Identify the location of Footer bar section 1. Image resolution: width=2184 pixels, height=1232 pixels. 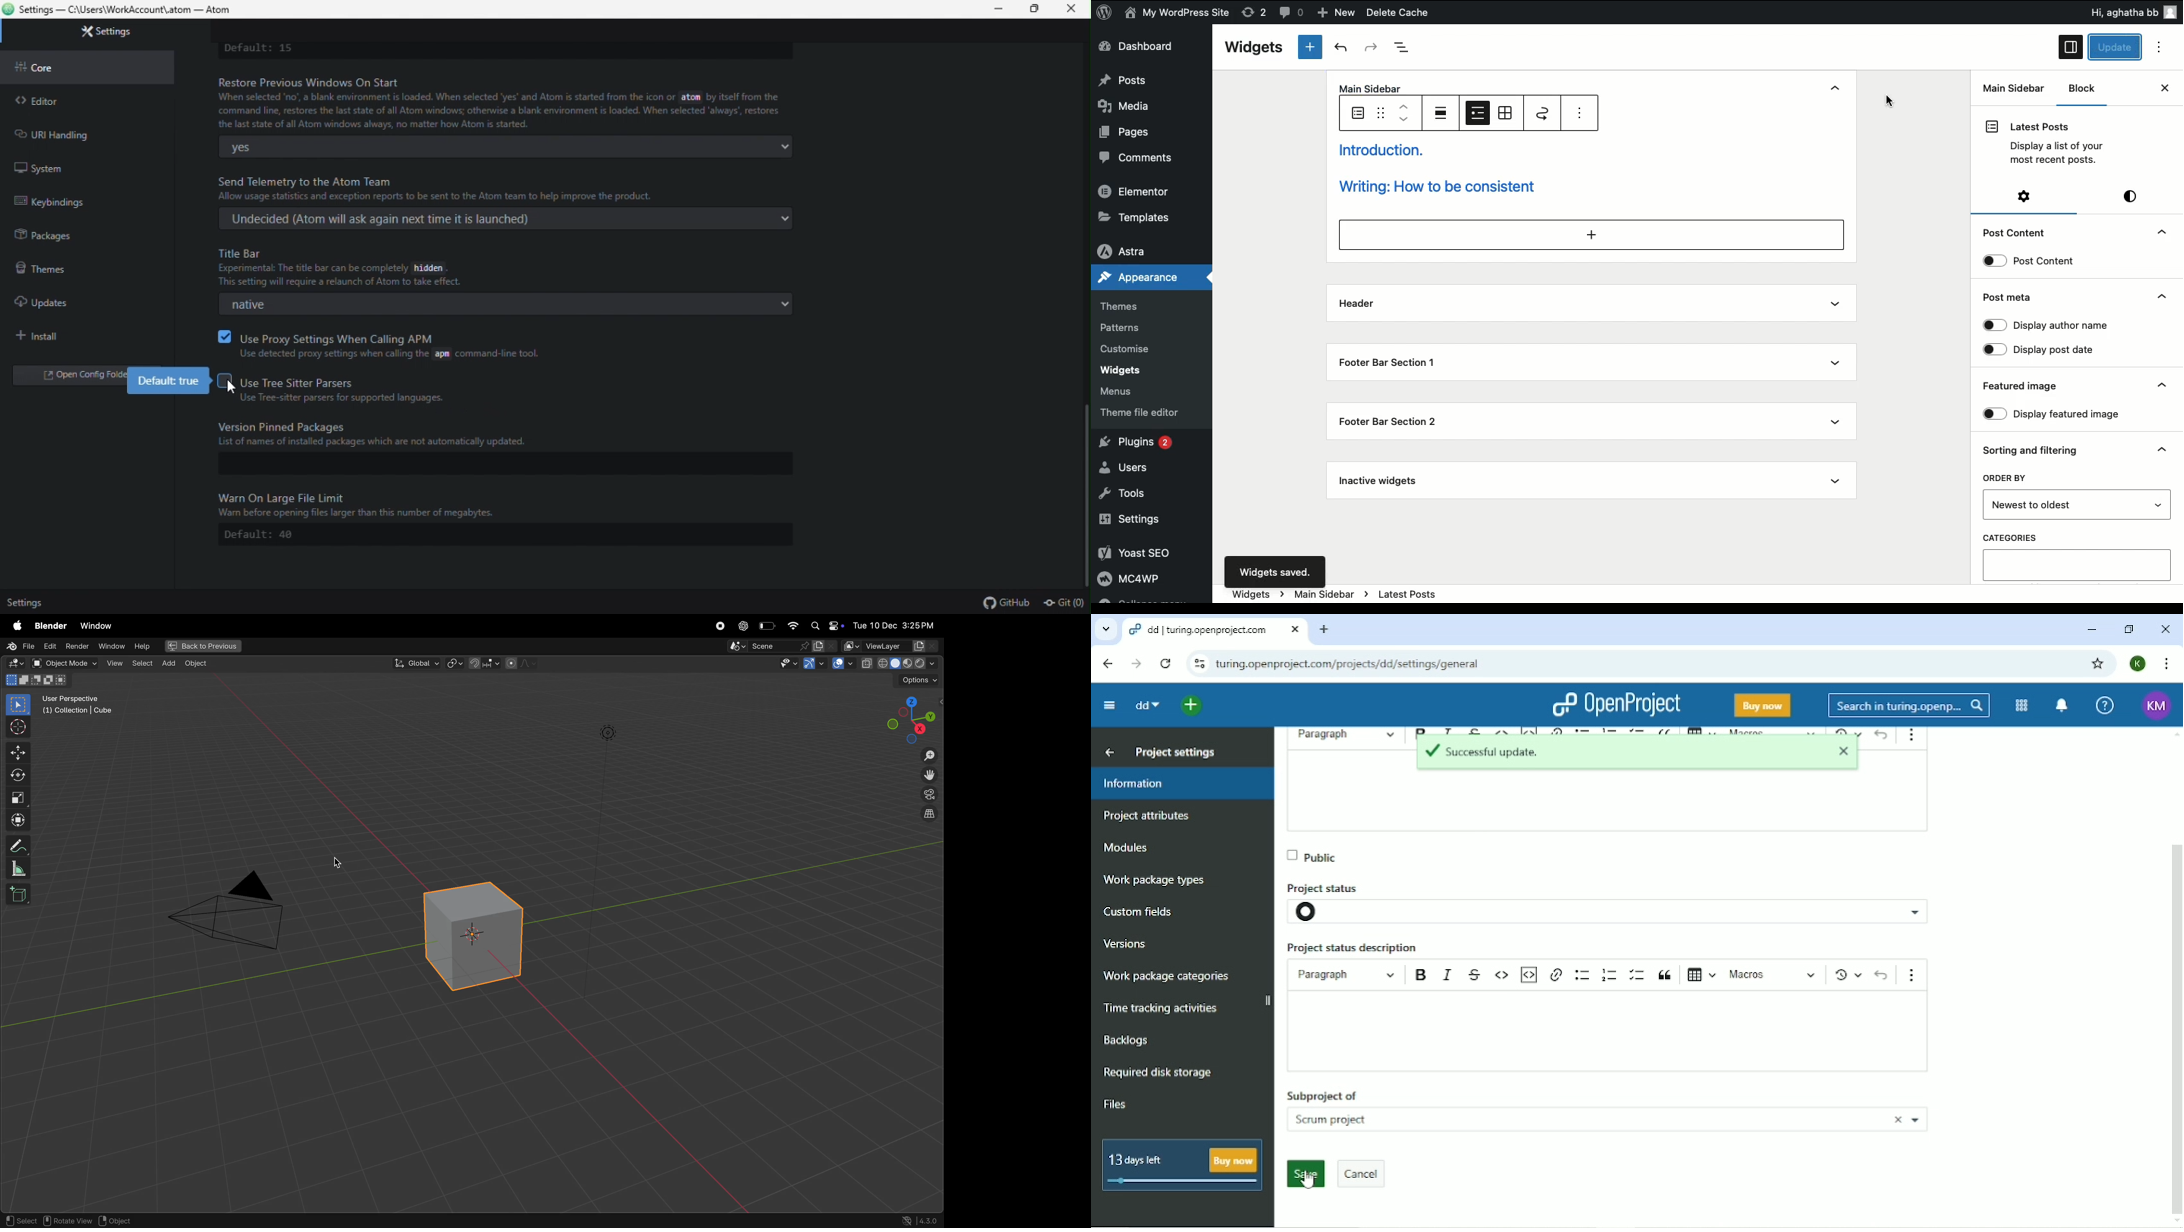
(1386, 365).